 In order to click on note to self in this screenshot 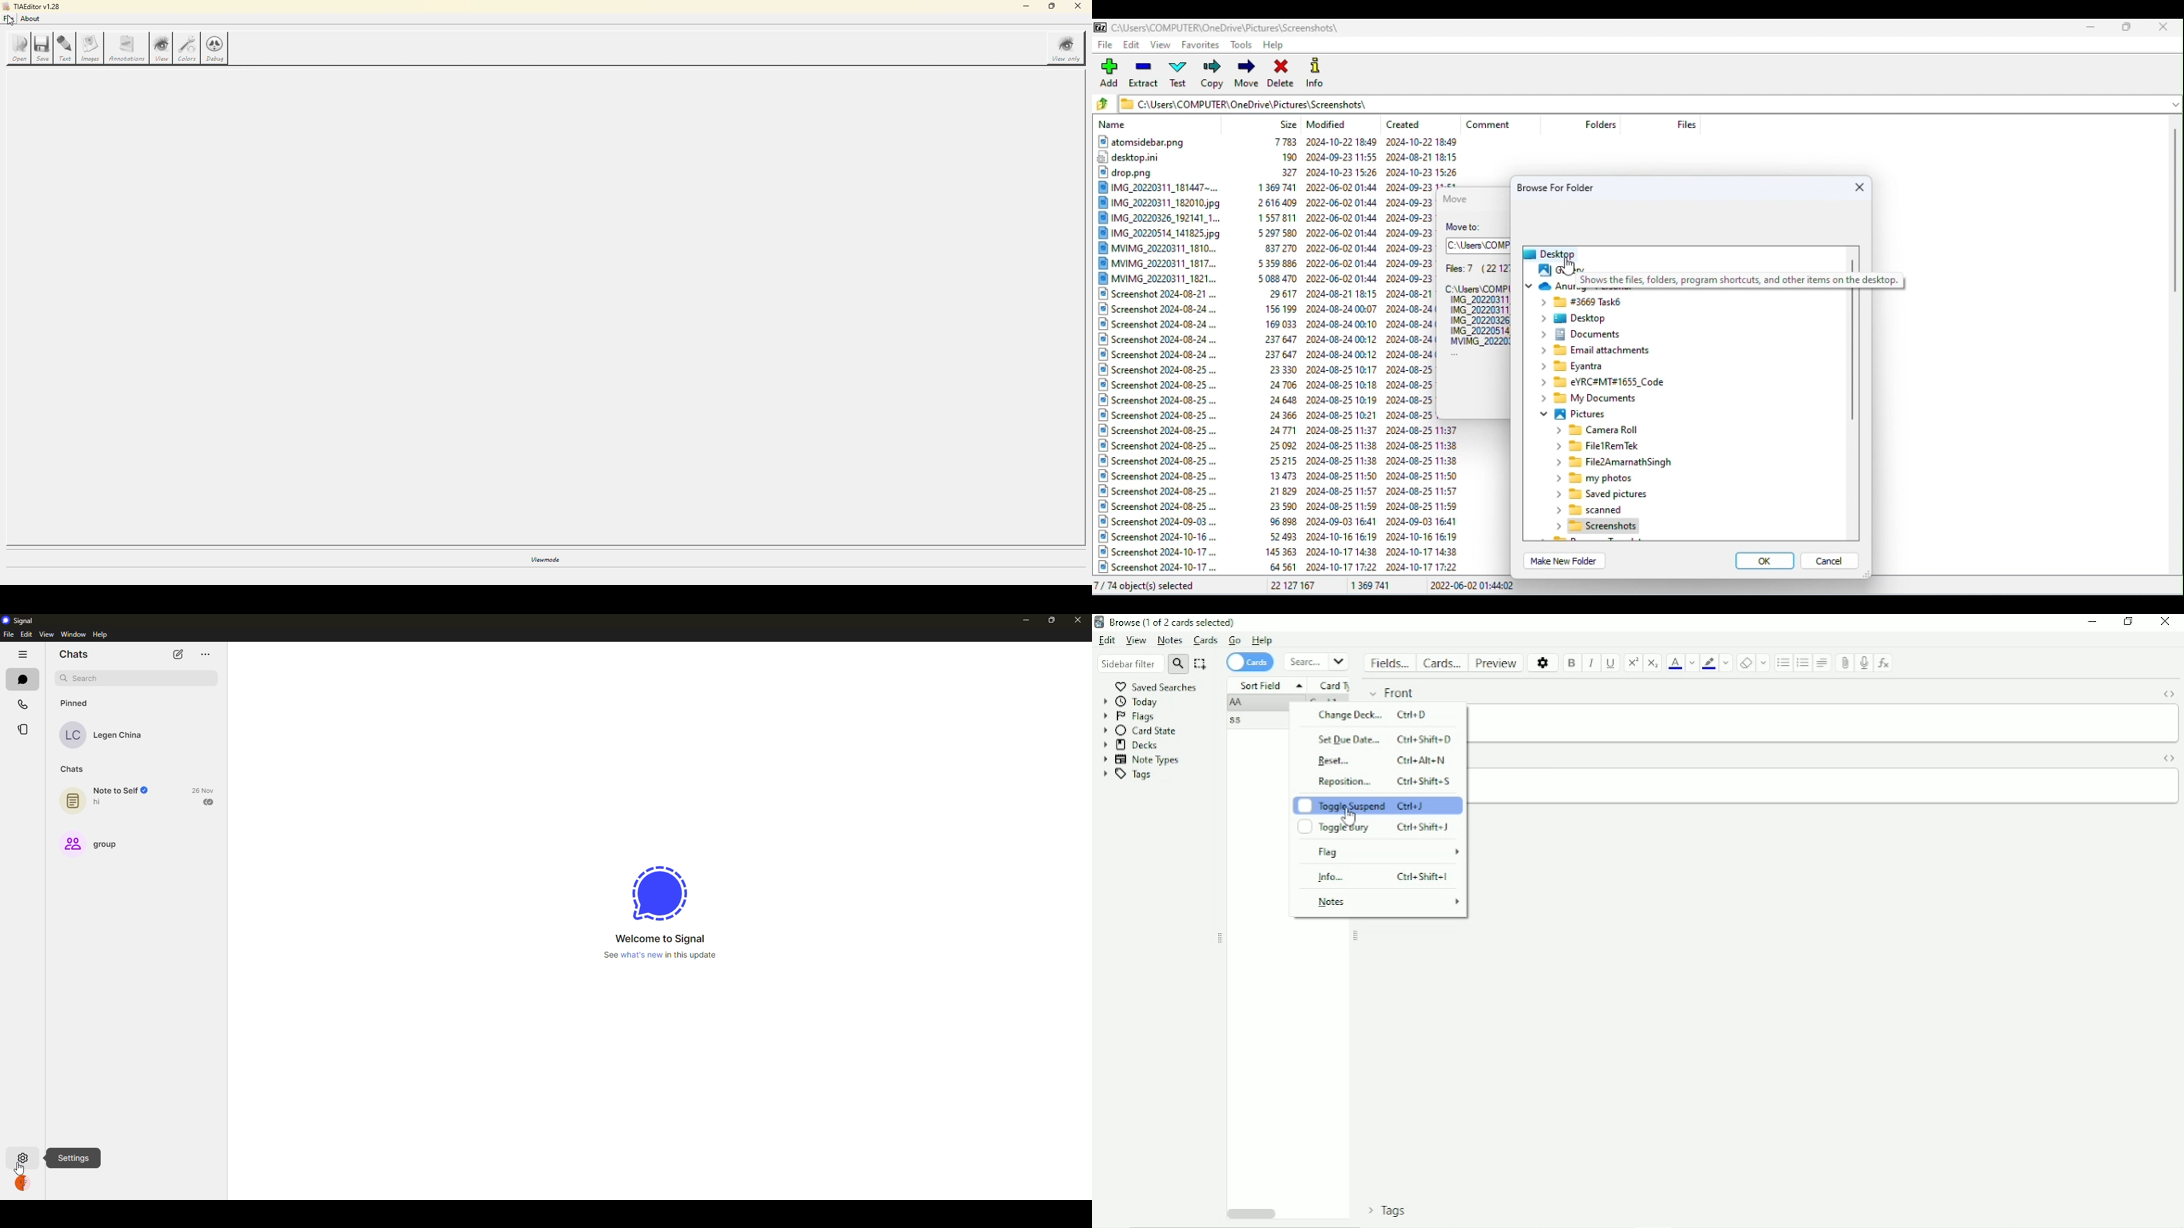, I will do `click(106, 799)`.